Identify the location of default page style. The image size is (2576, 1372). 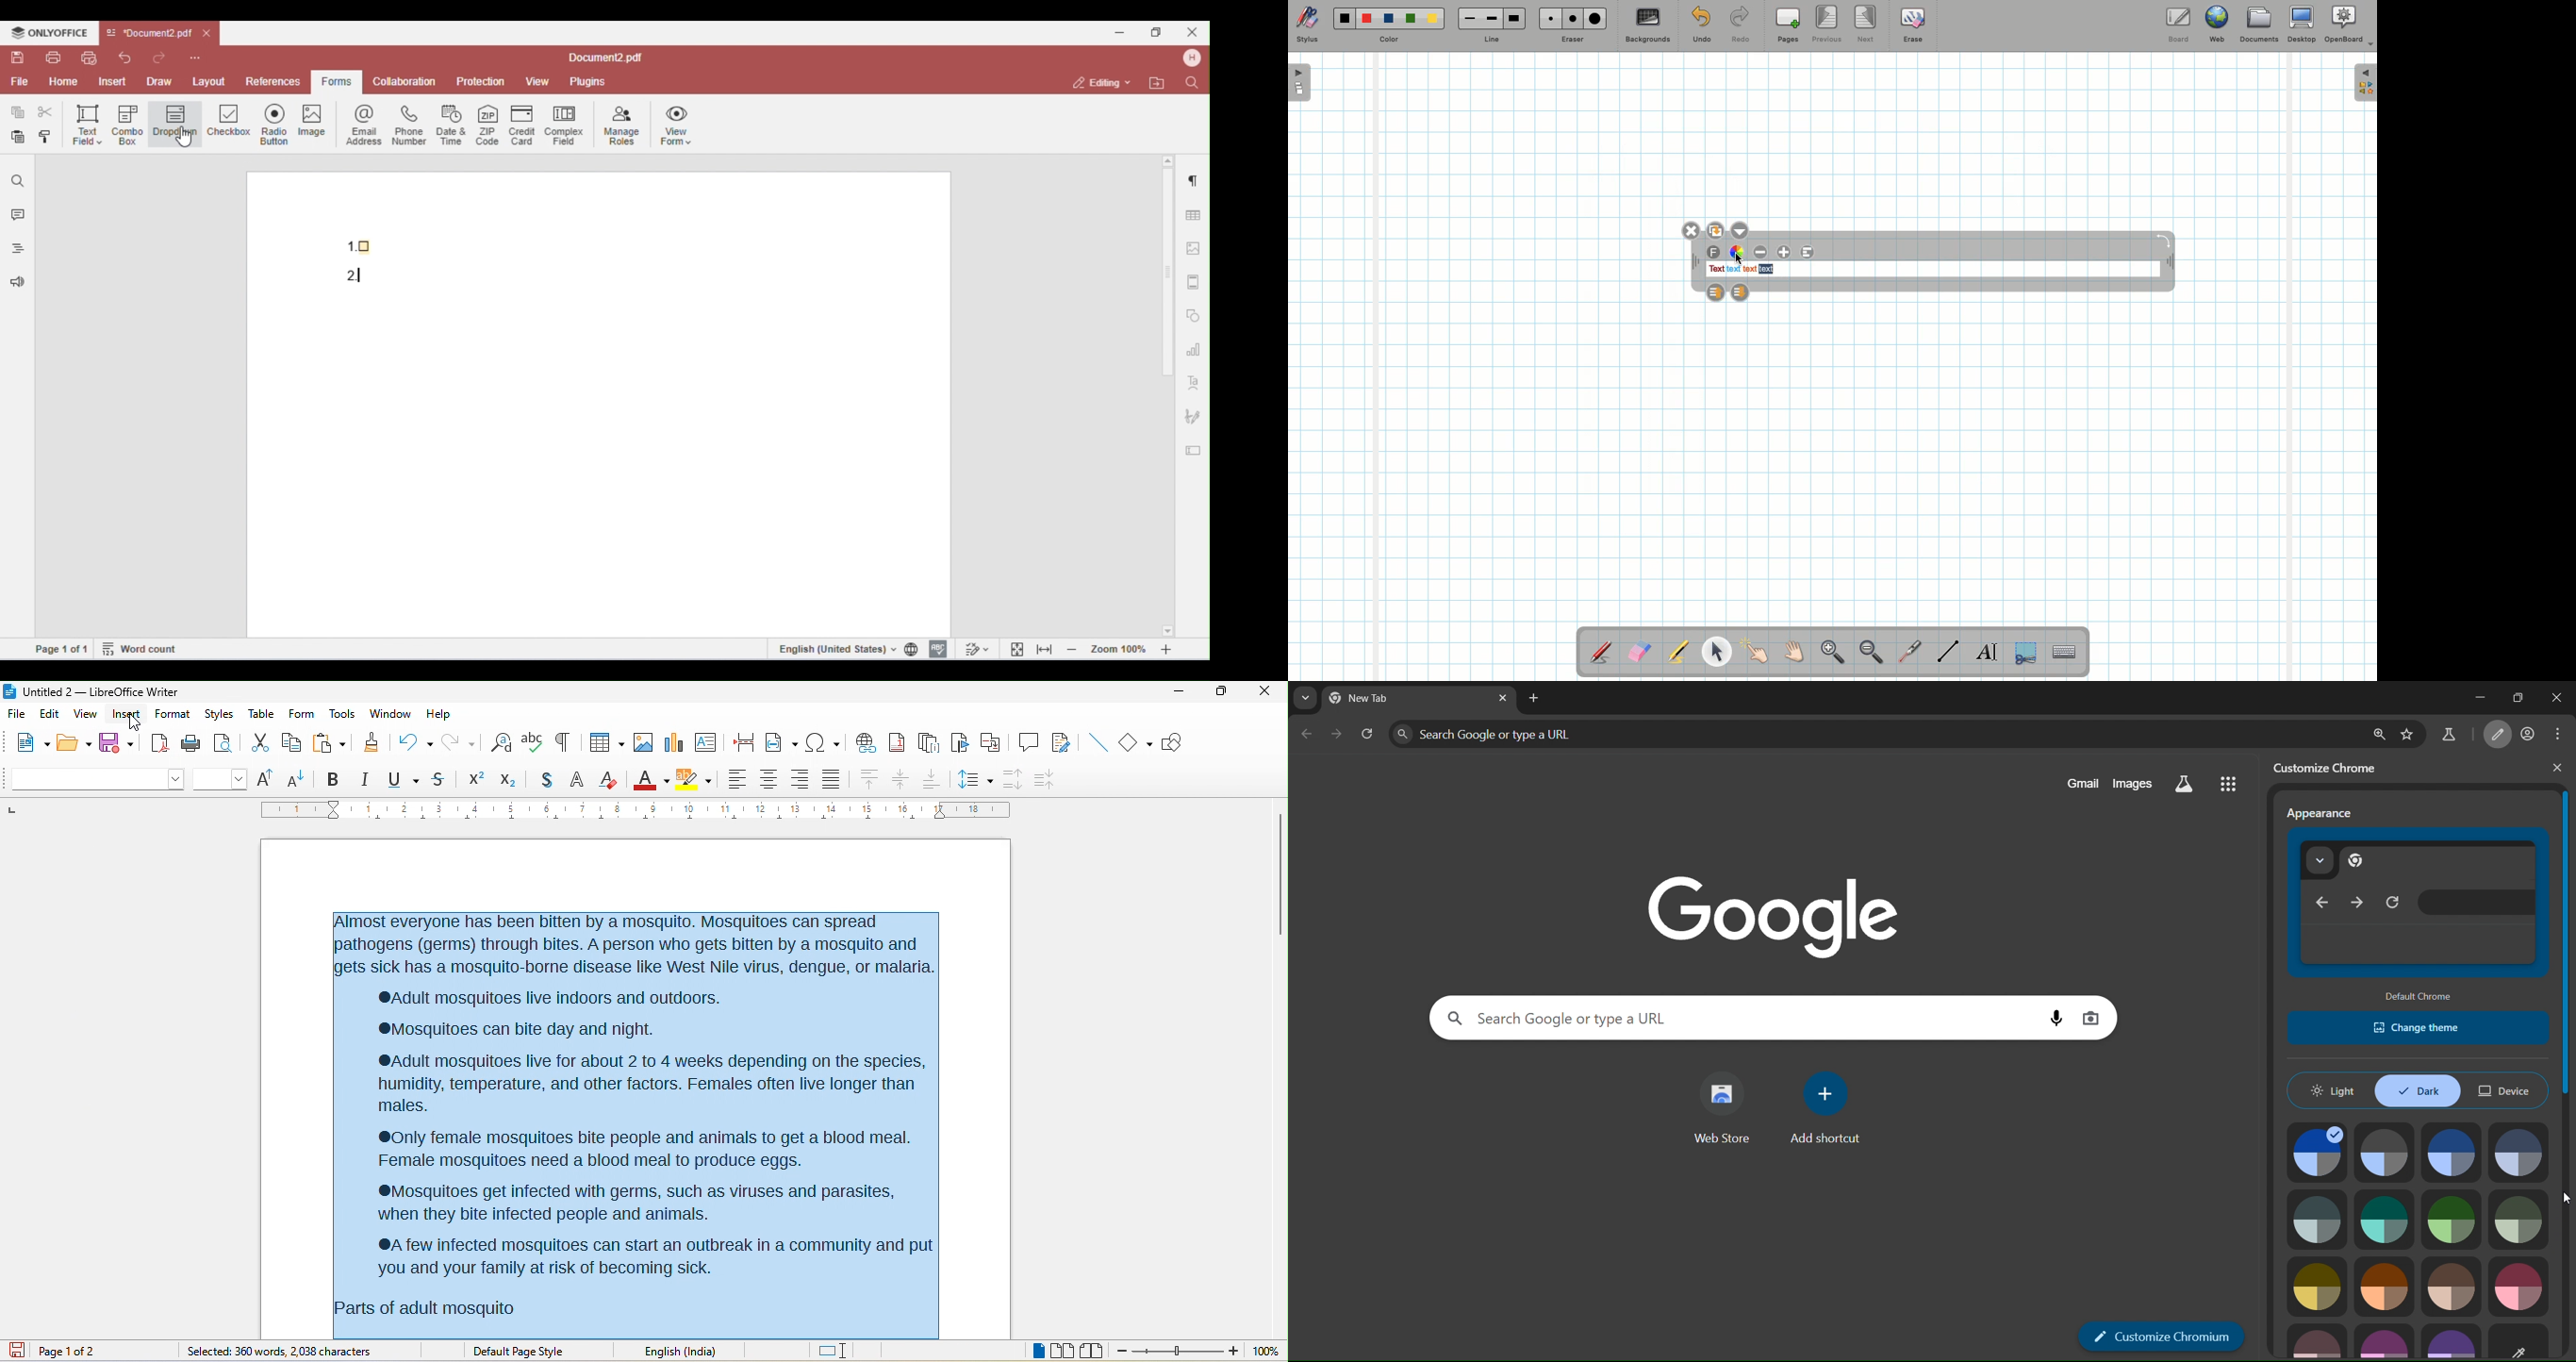
(521, 1352).